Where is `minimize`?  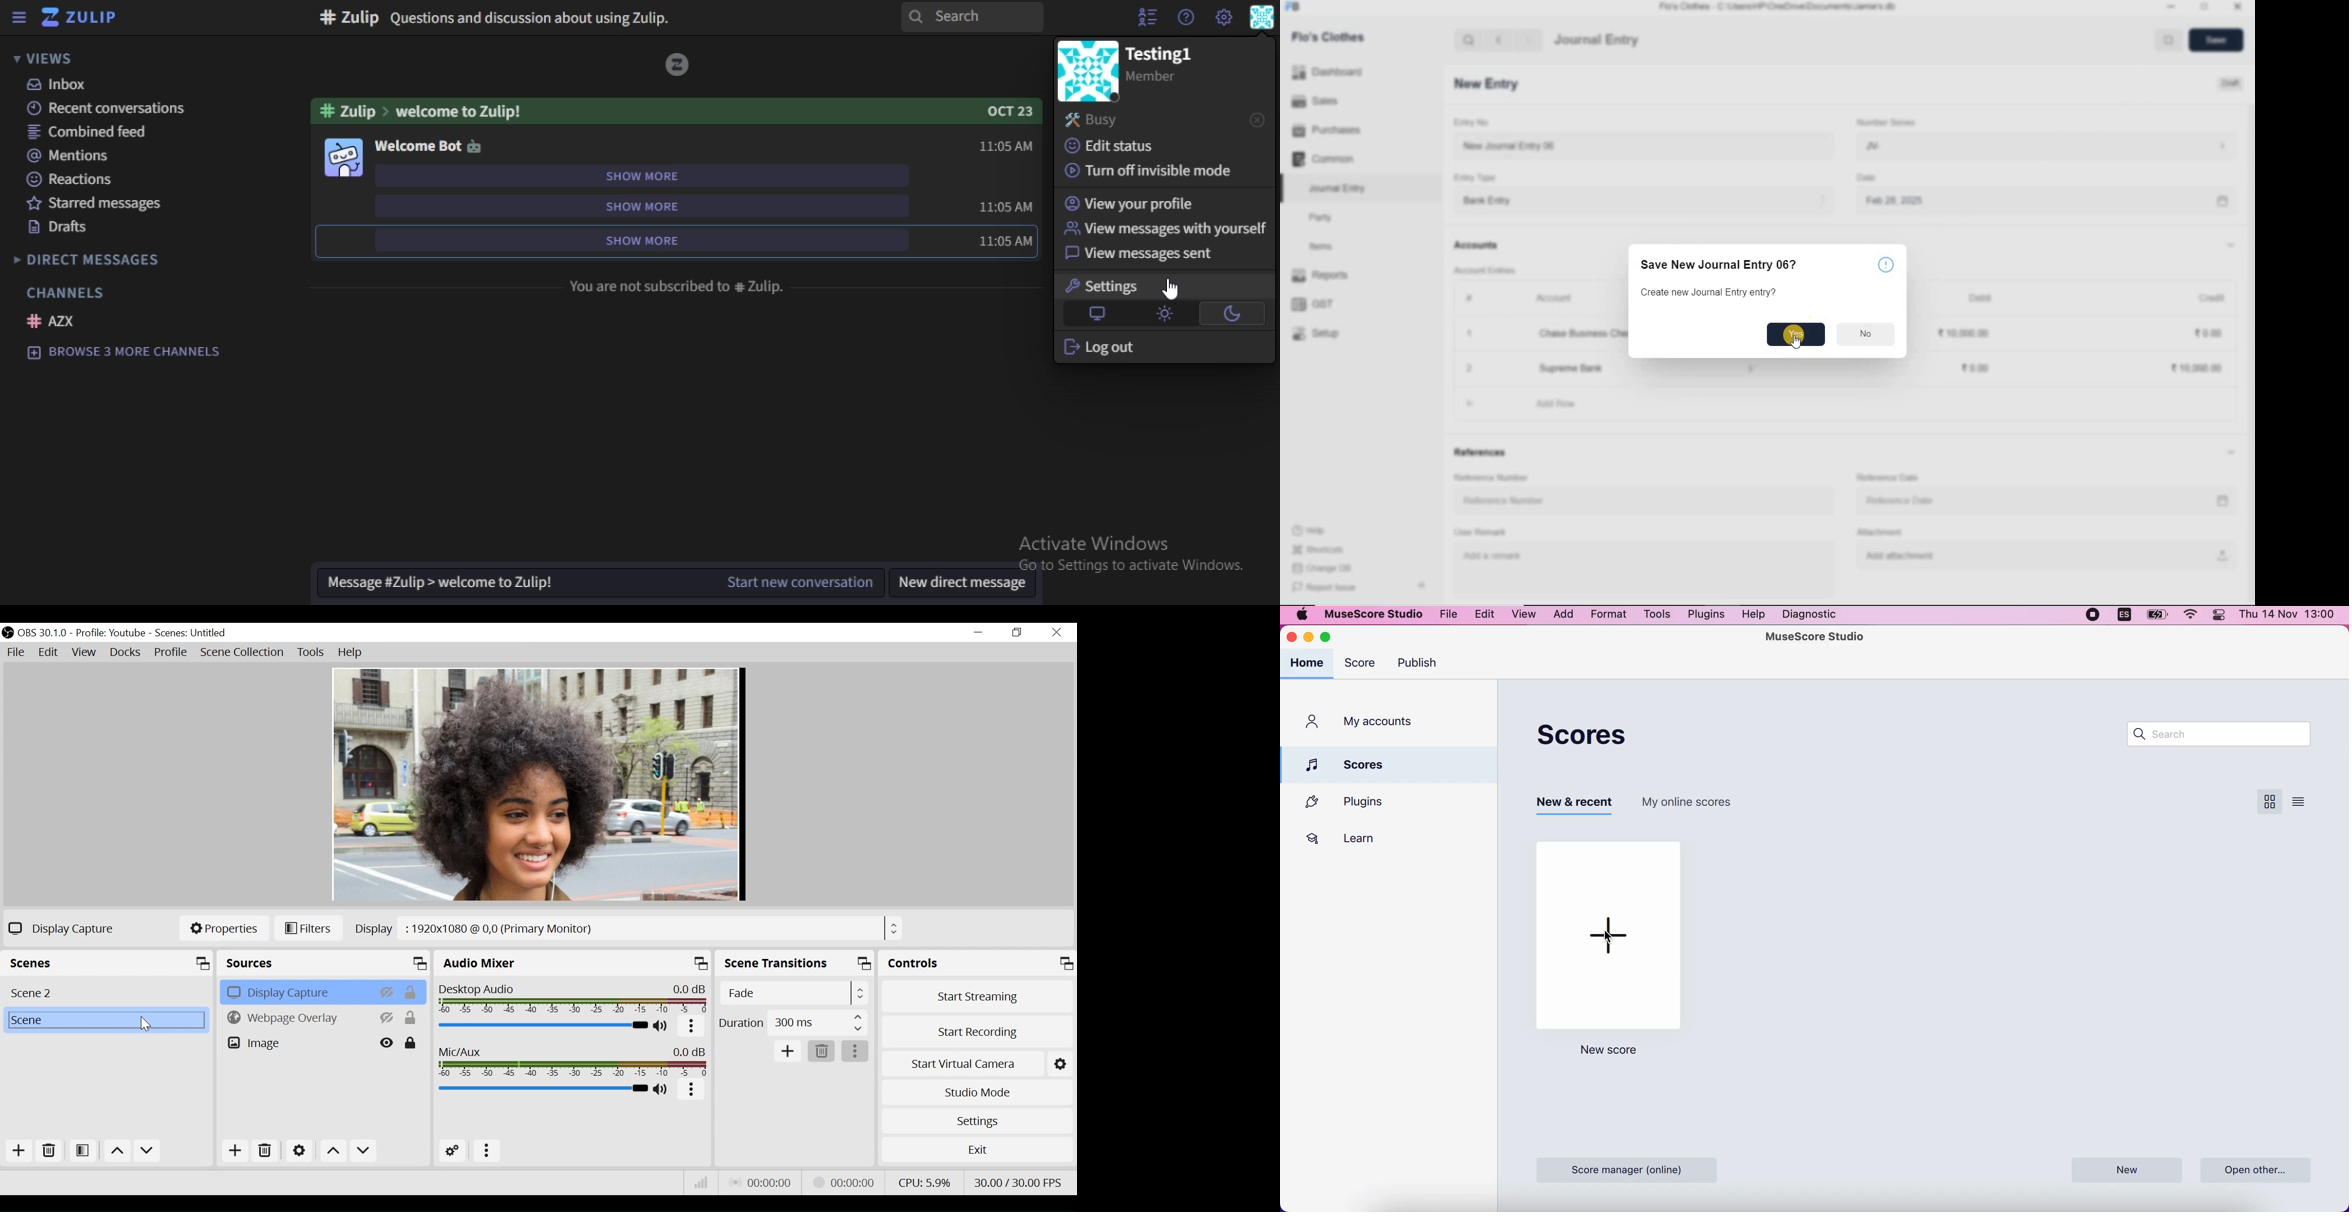 minimize is located at coordinates (1309, 638).